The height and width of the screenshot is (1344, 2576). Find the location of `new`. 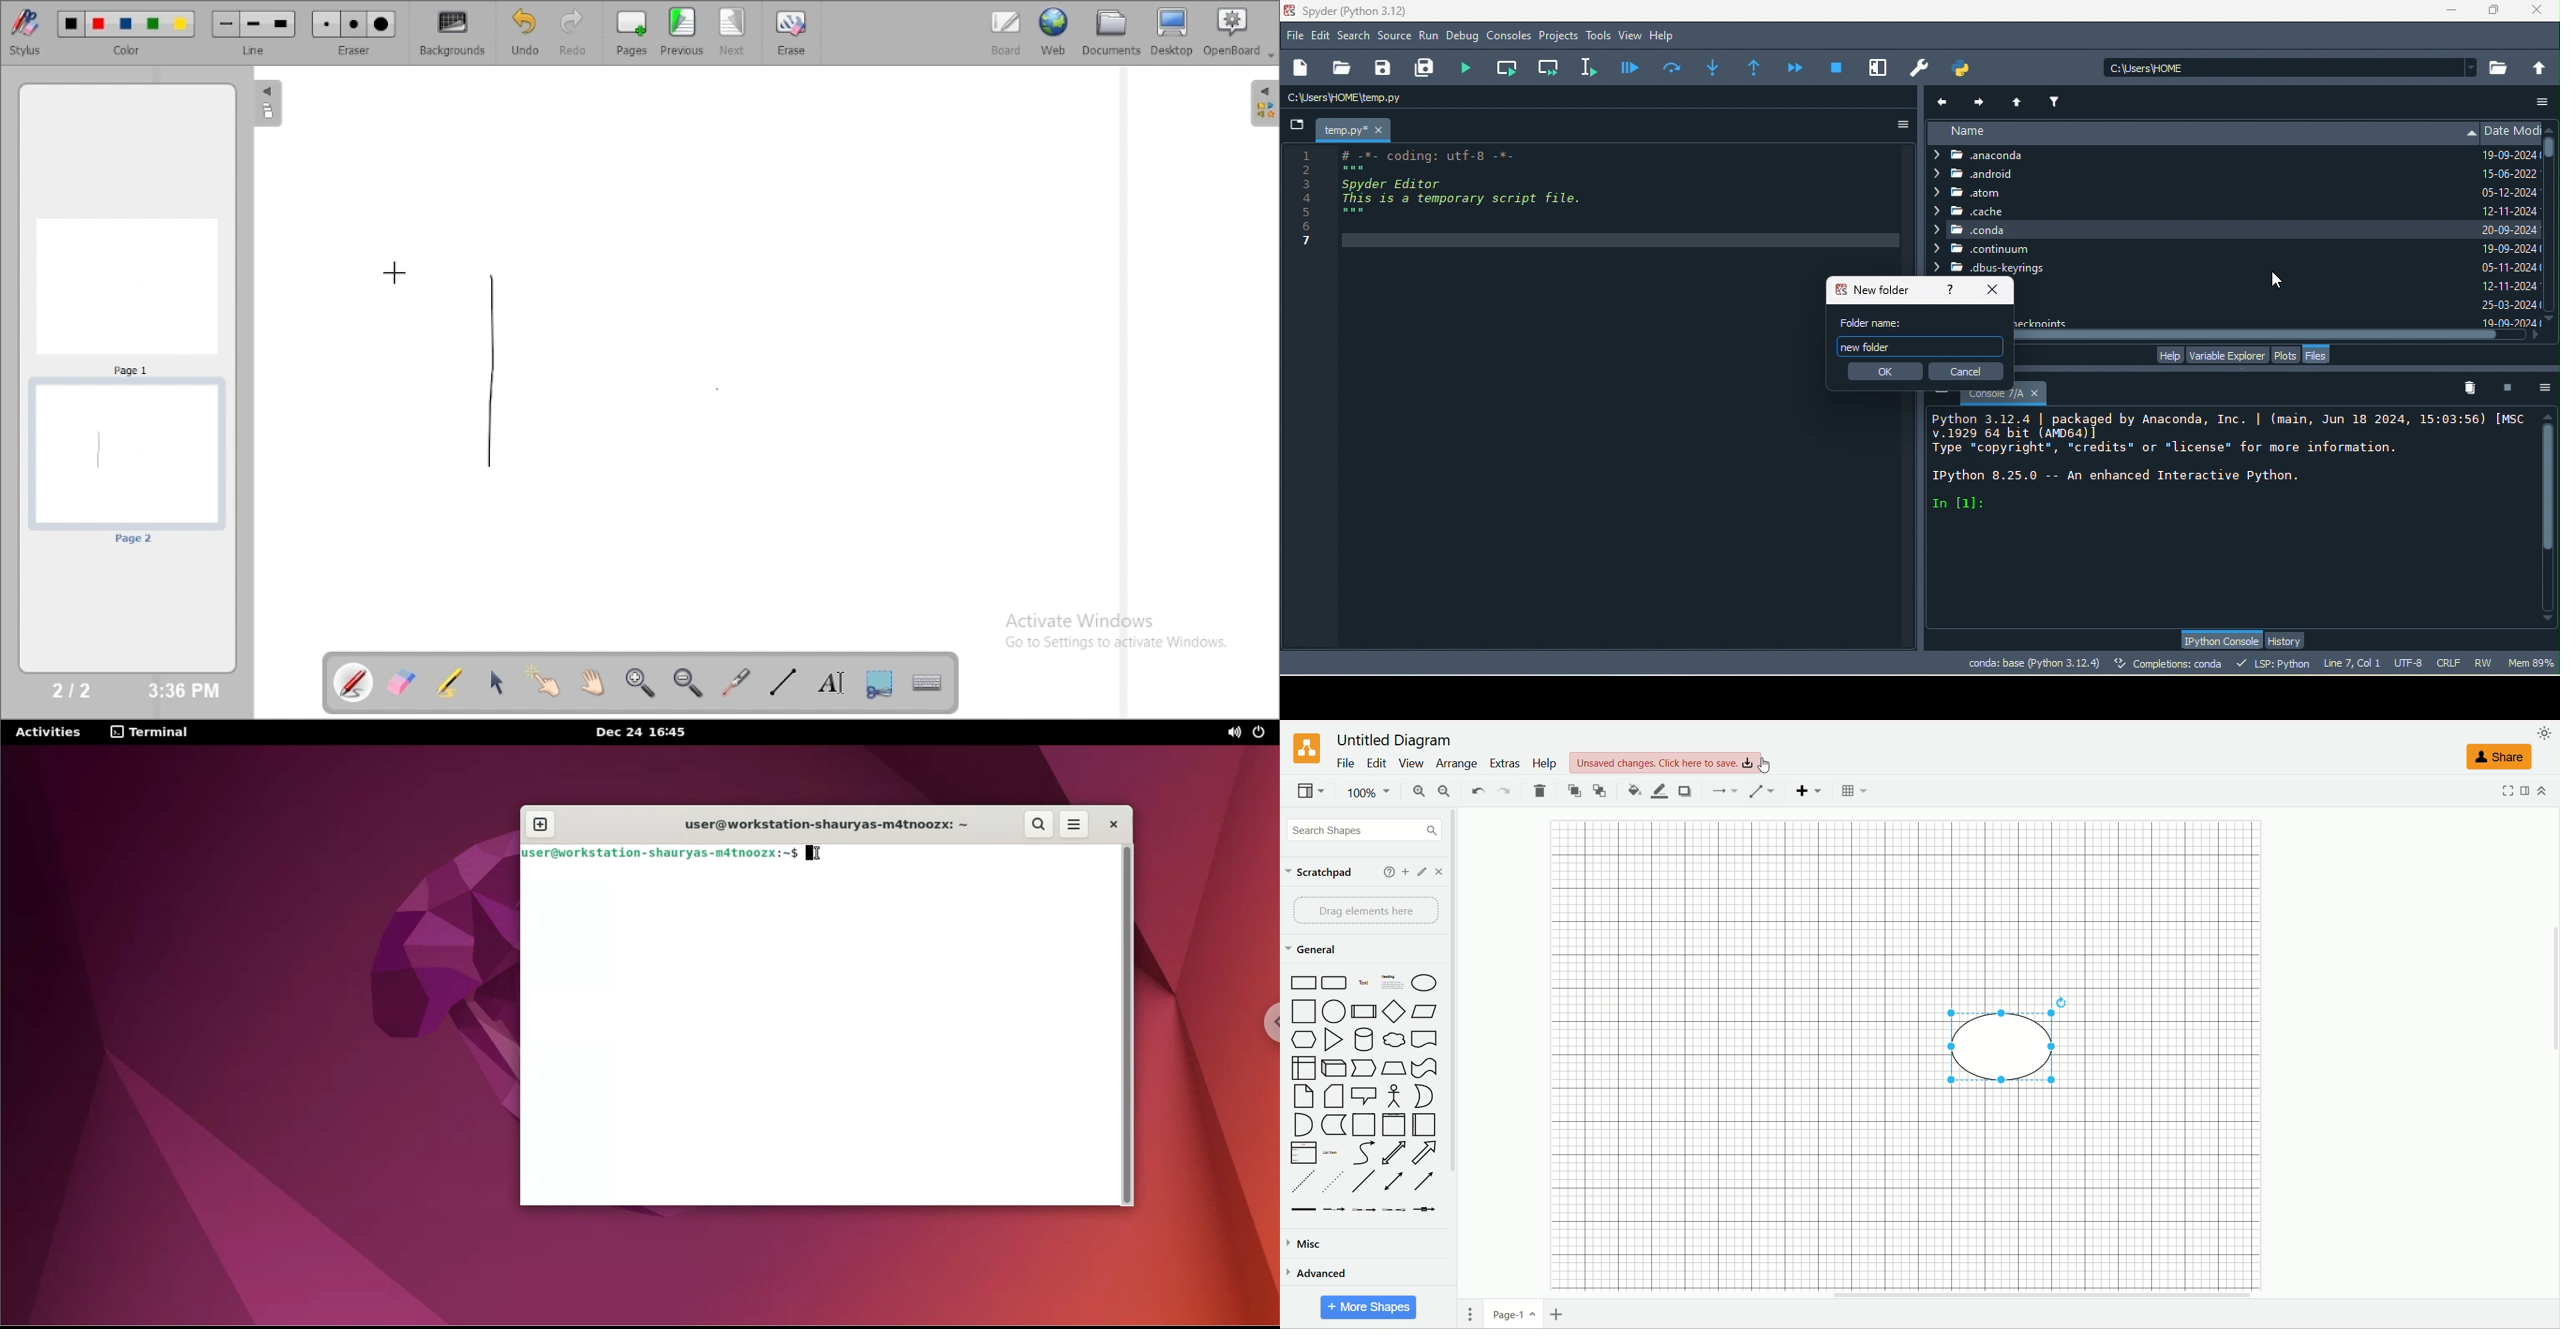

new is located at coordinates (1303, 68).